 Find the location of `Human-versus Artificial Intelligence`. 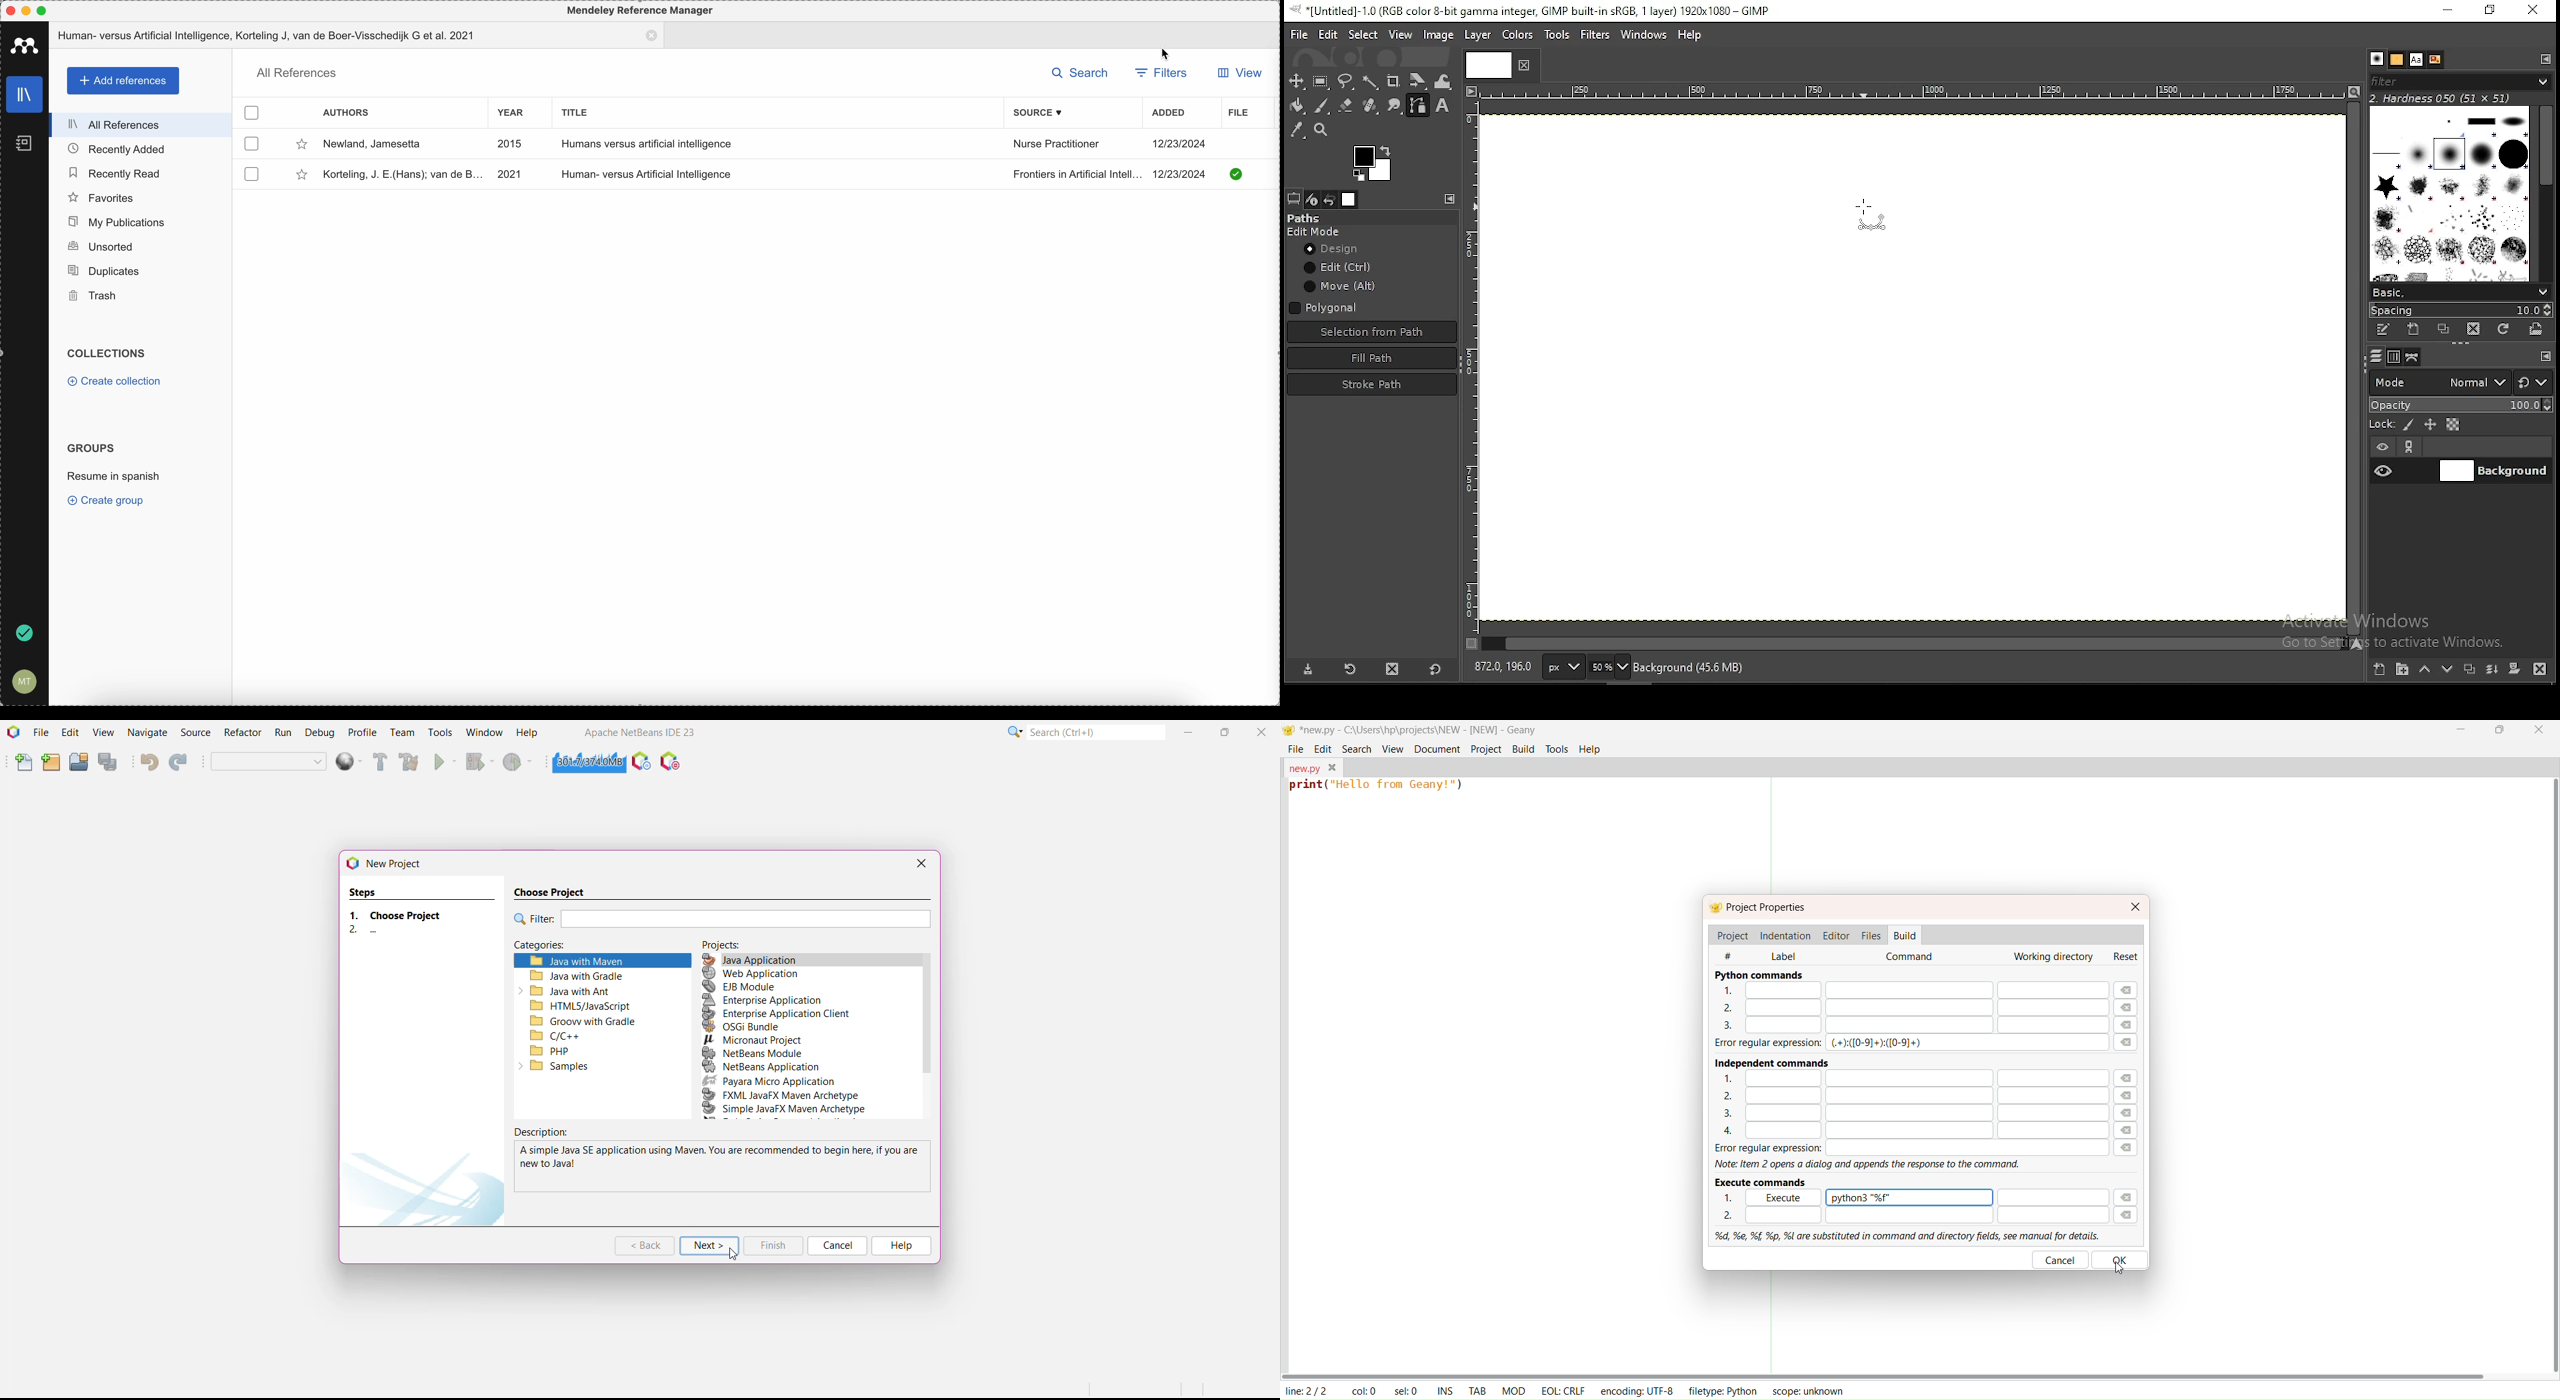

Human-versus Artificial Intelligence is located at coordinates (650, 173).